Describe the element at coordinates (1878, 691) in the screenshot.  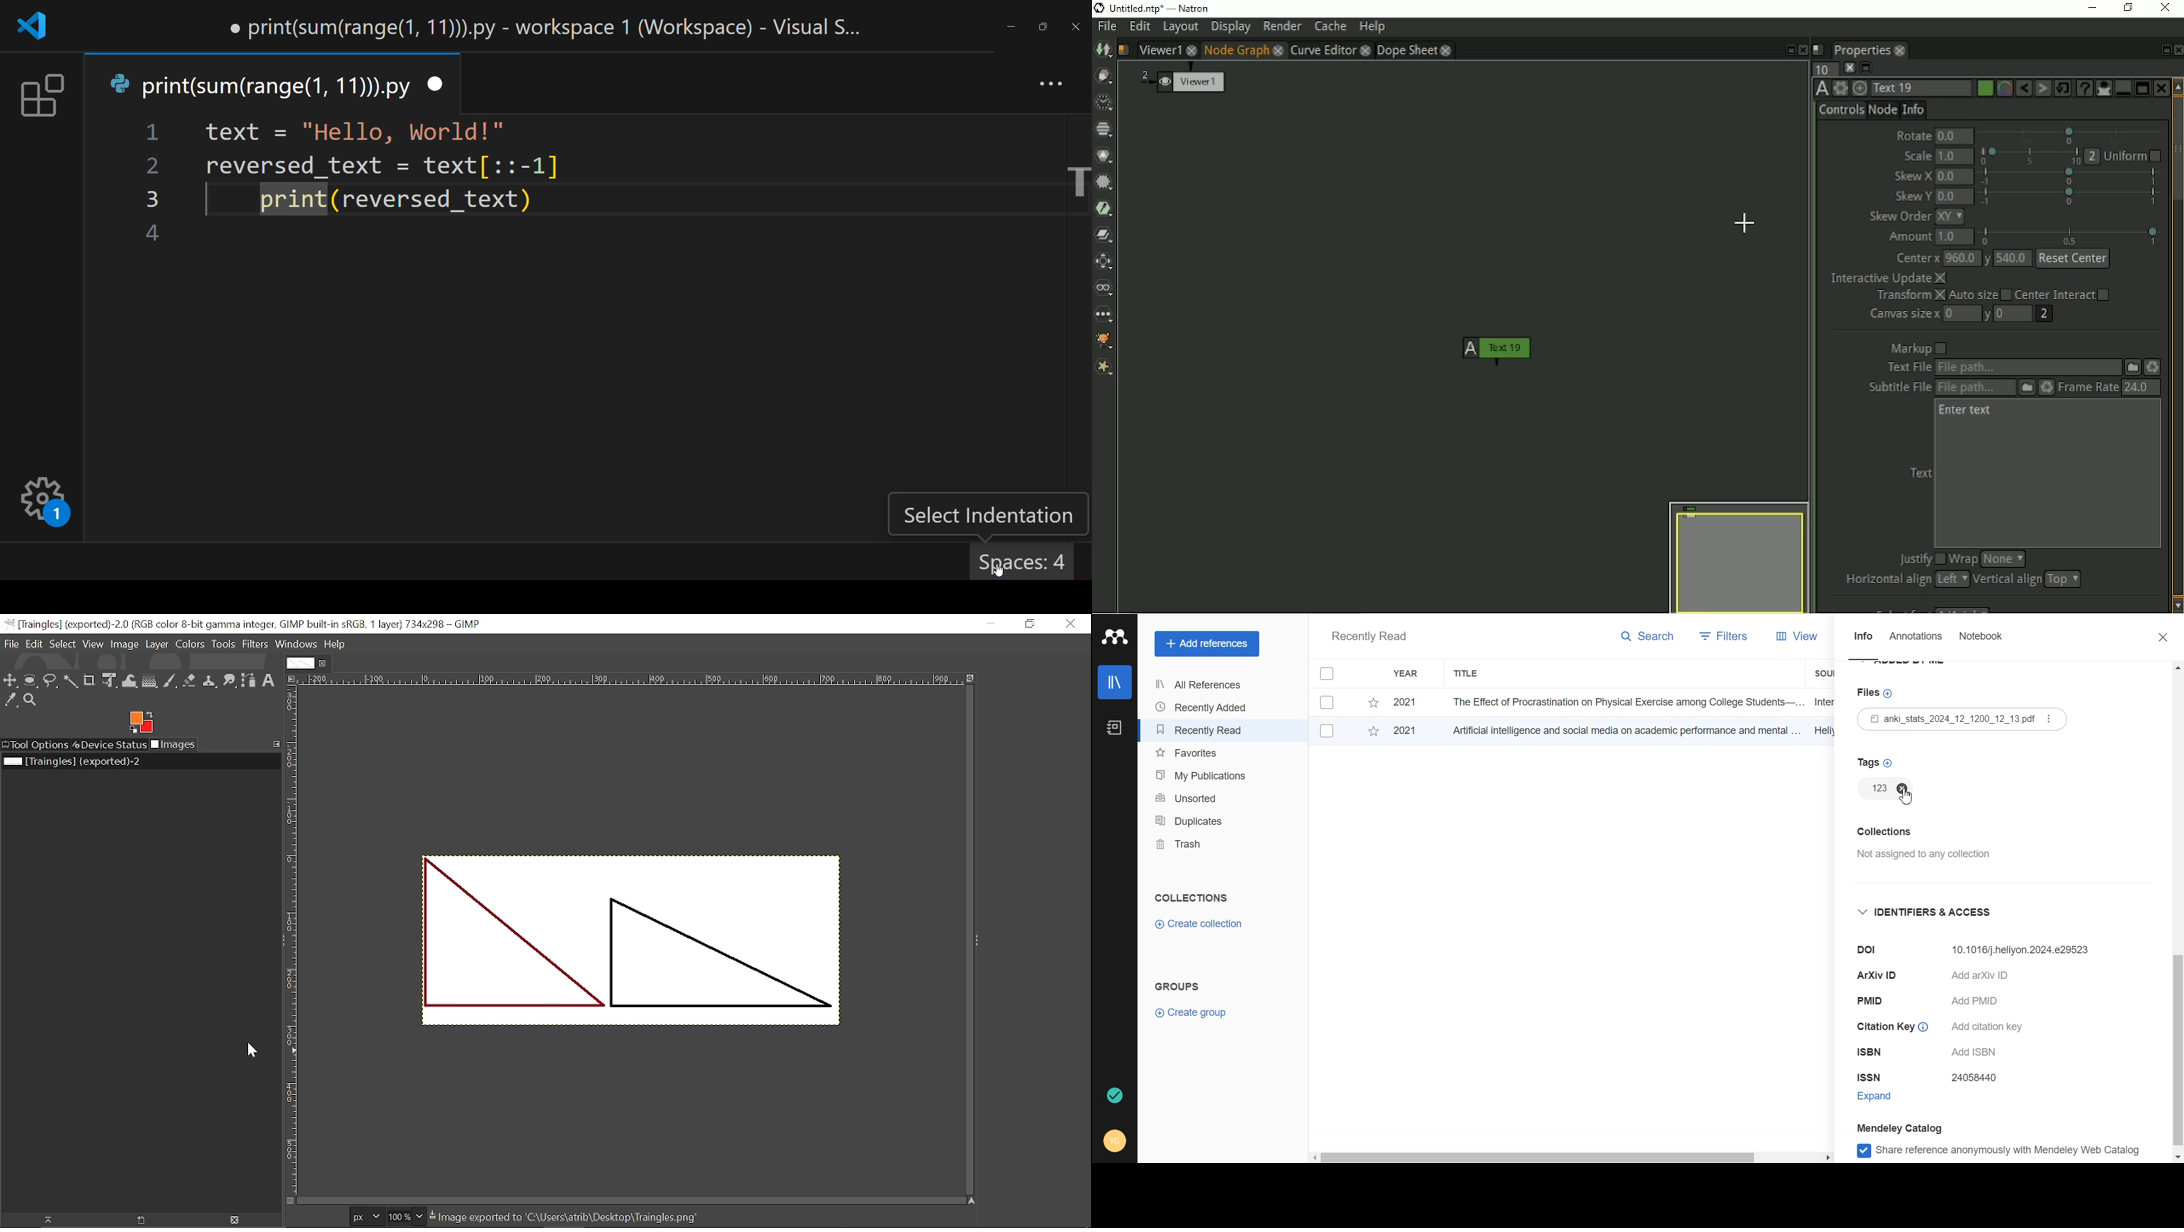
I see `Files` at that location.